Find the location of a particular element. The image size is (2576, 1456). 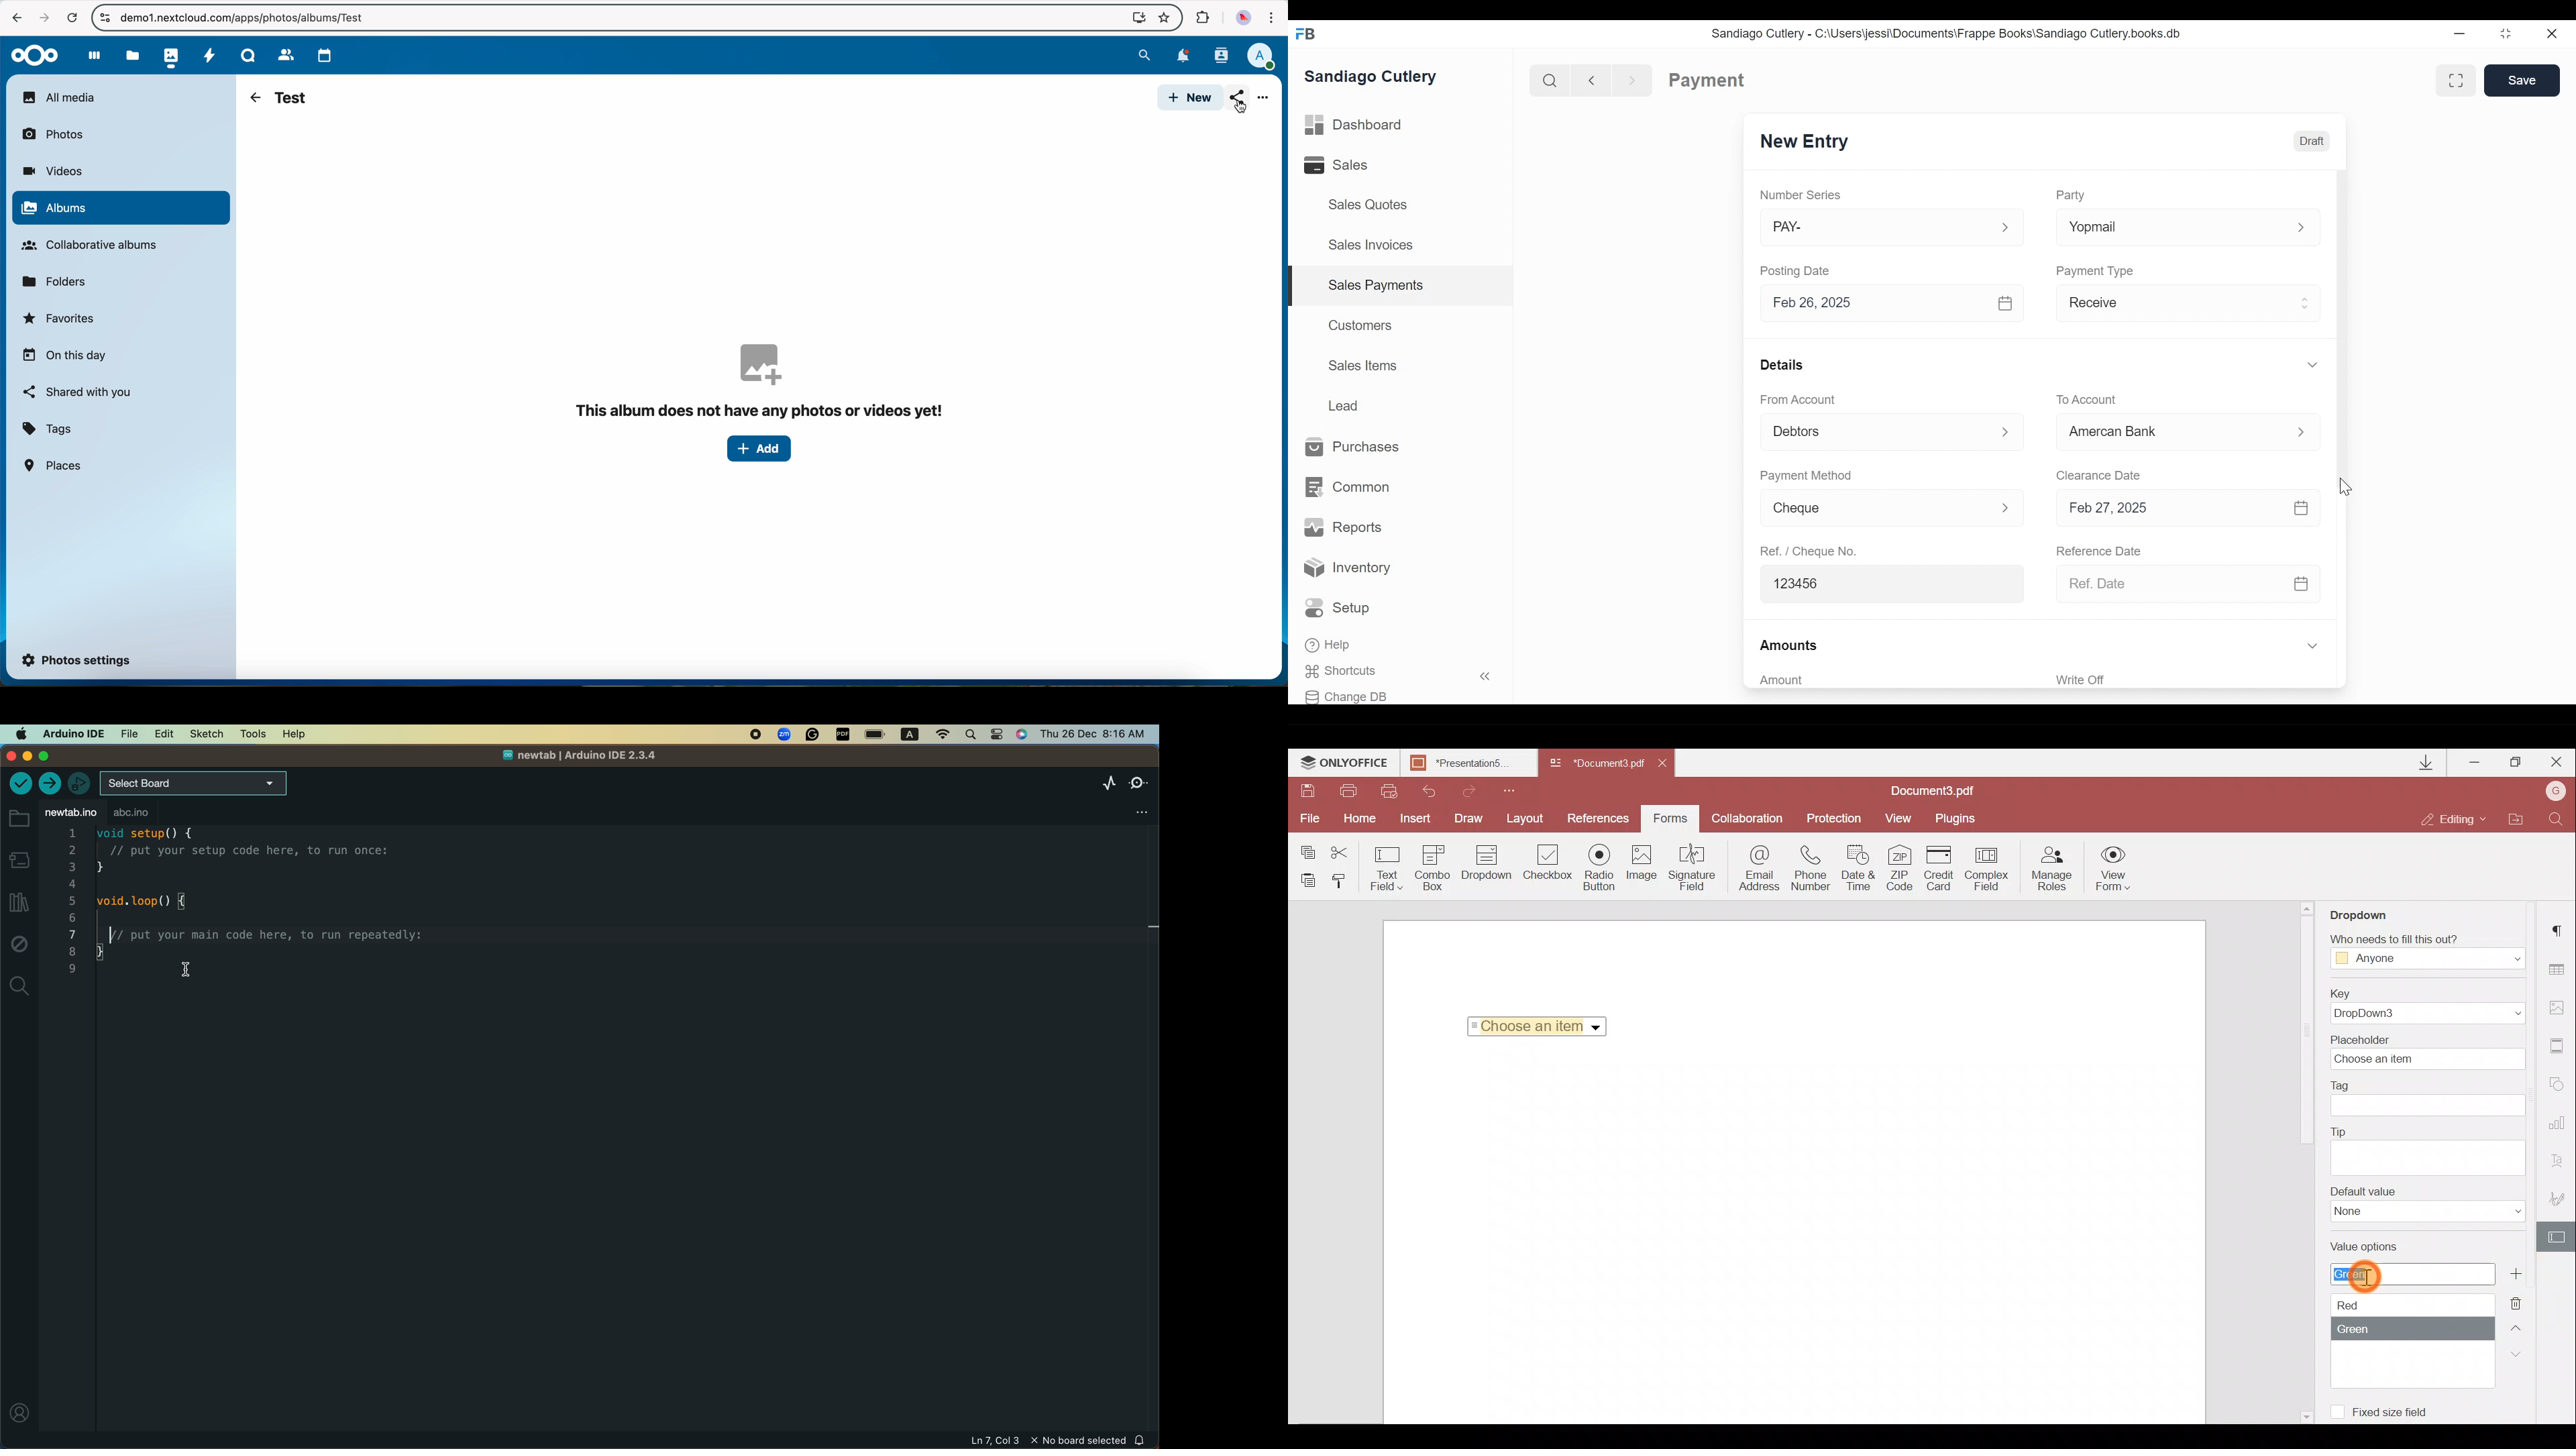

Toggle form and full width  is located at coordinates (2461, 78).